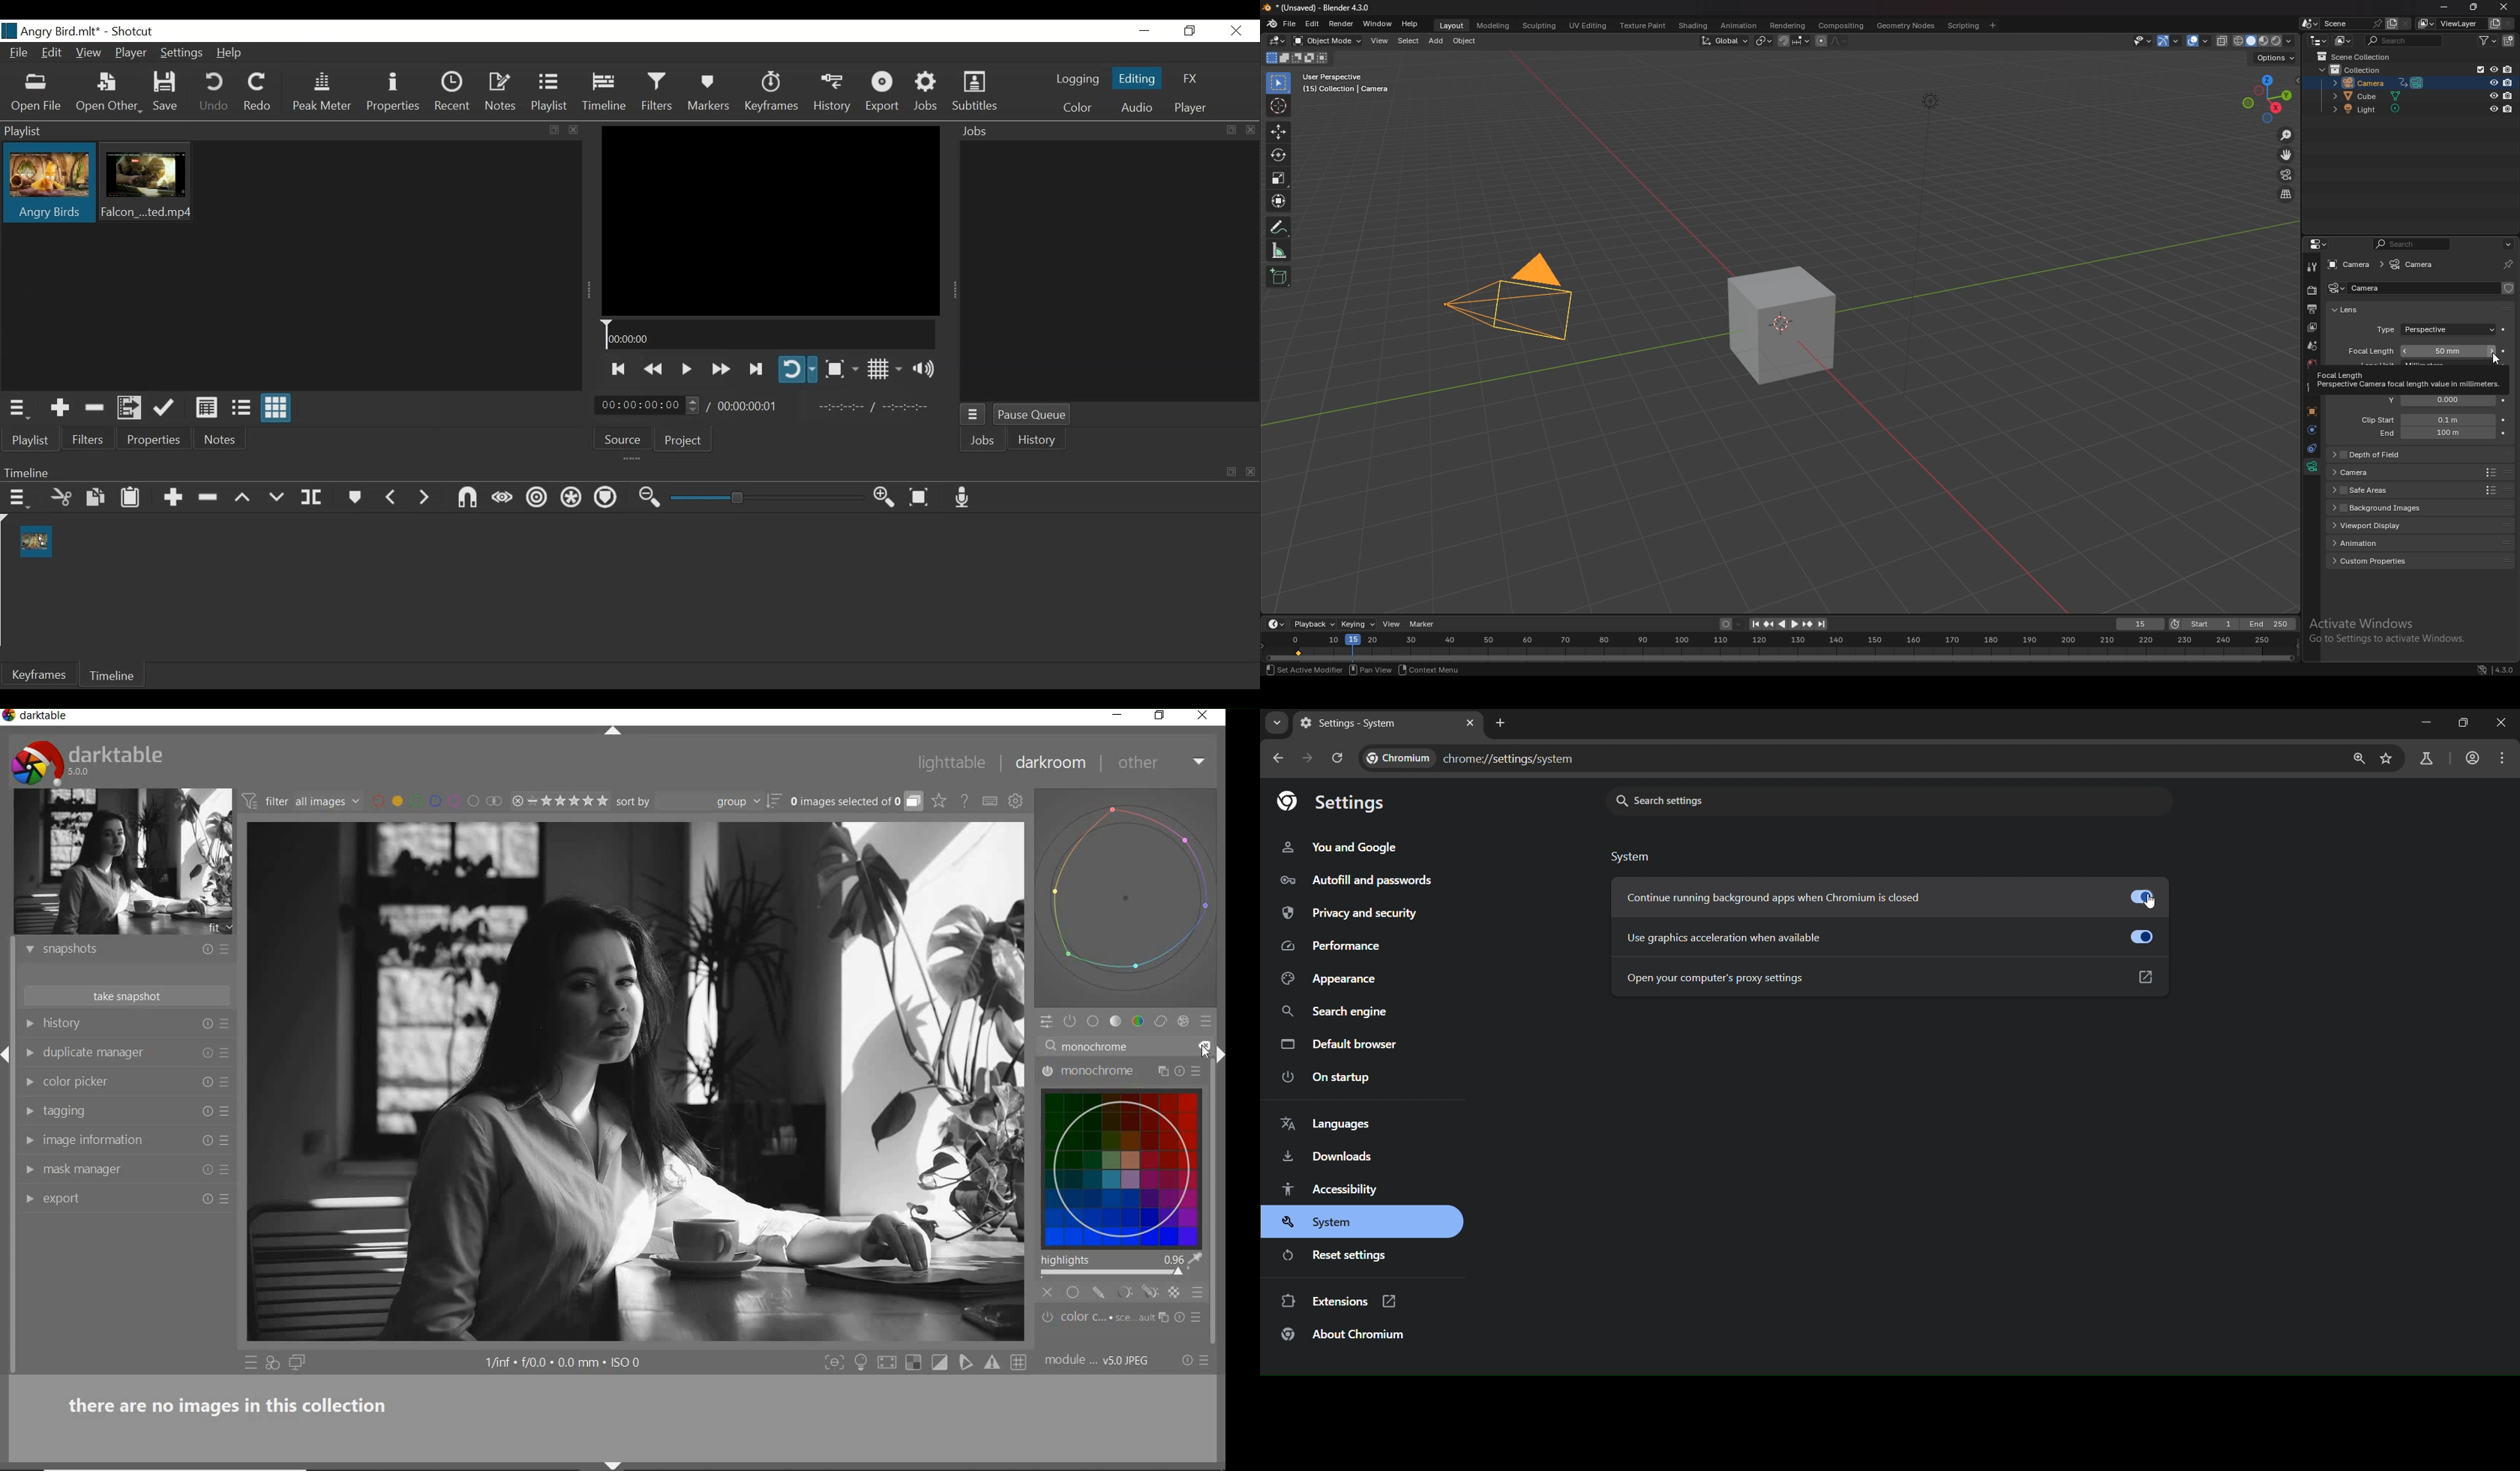 Image resolution: width=2520 pixels, height=1484 pixels. I want to click on duplicate manager, so click(117, 1053).